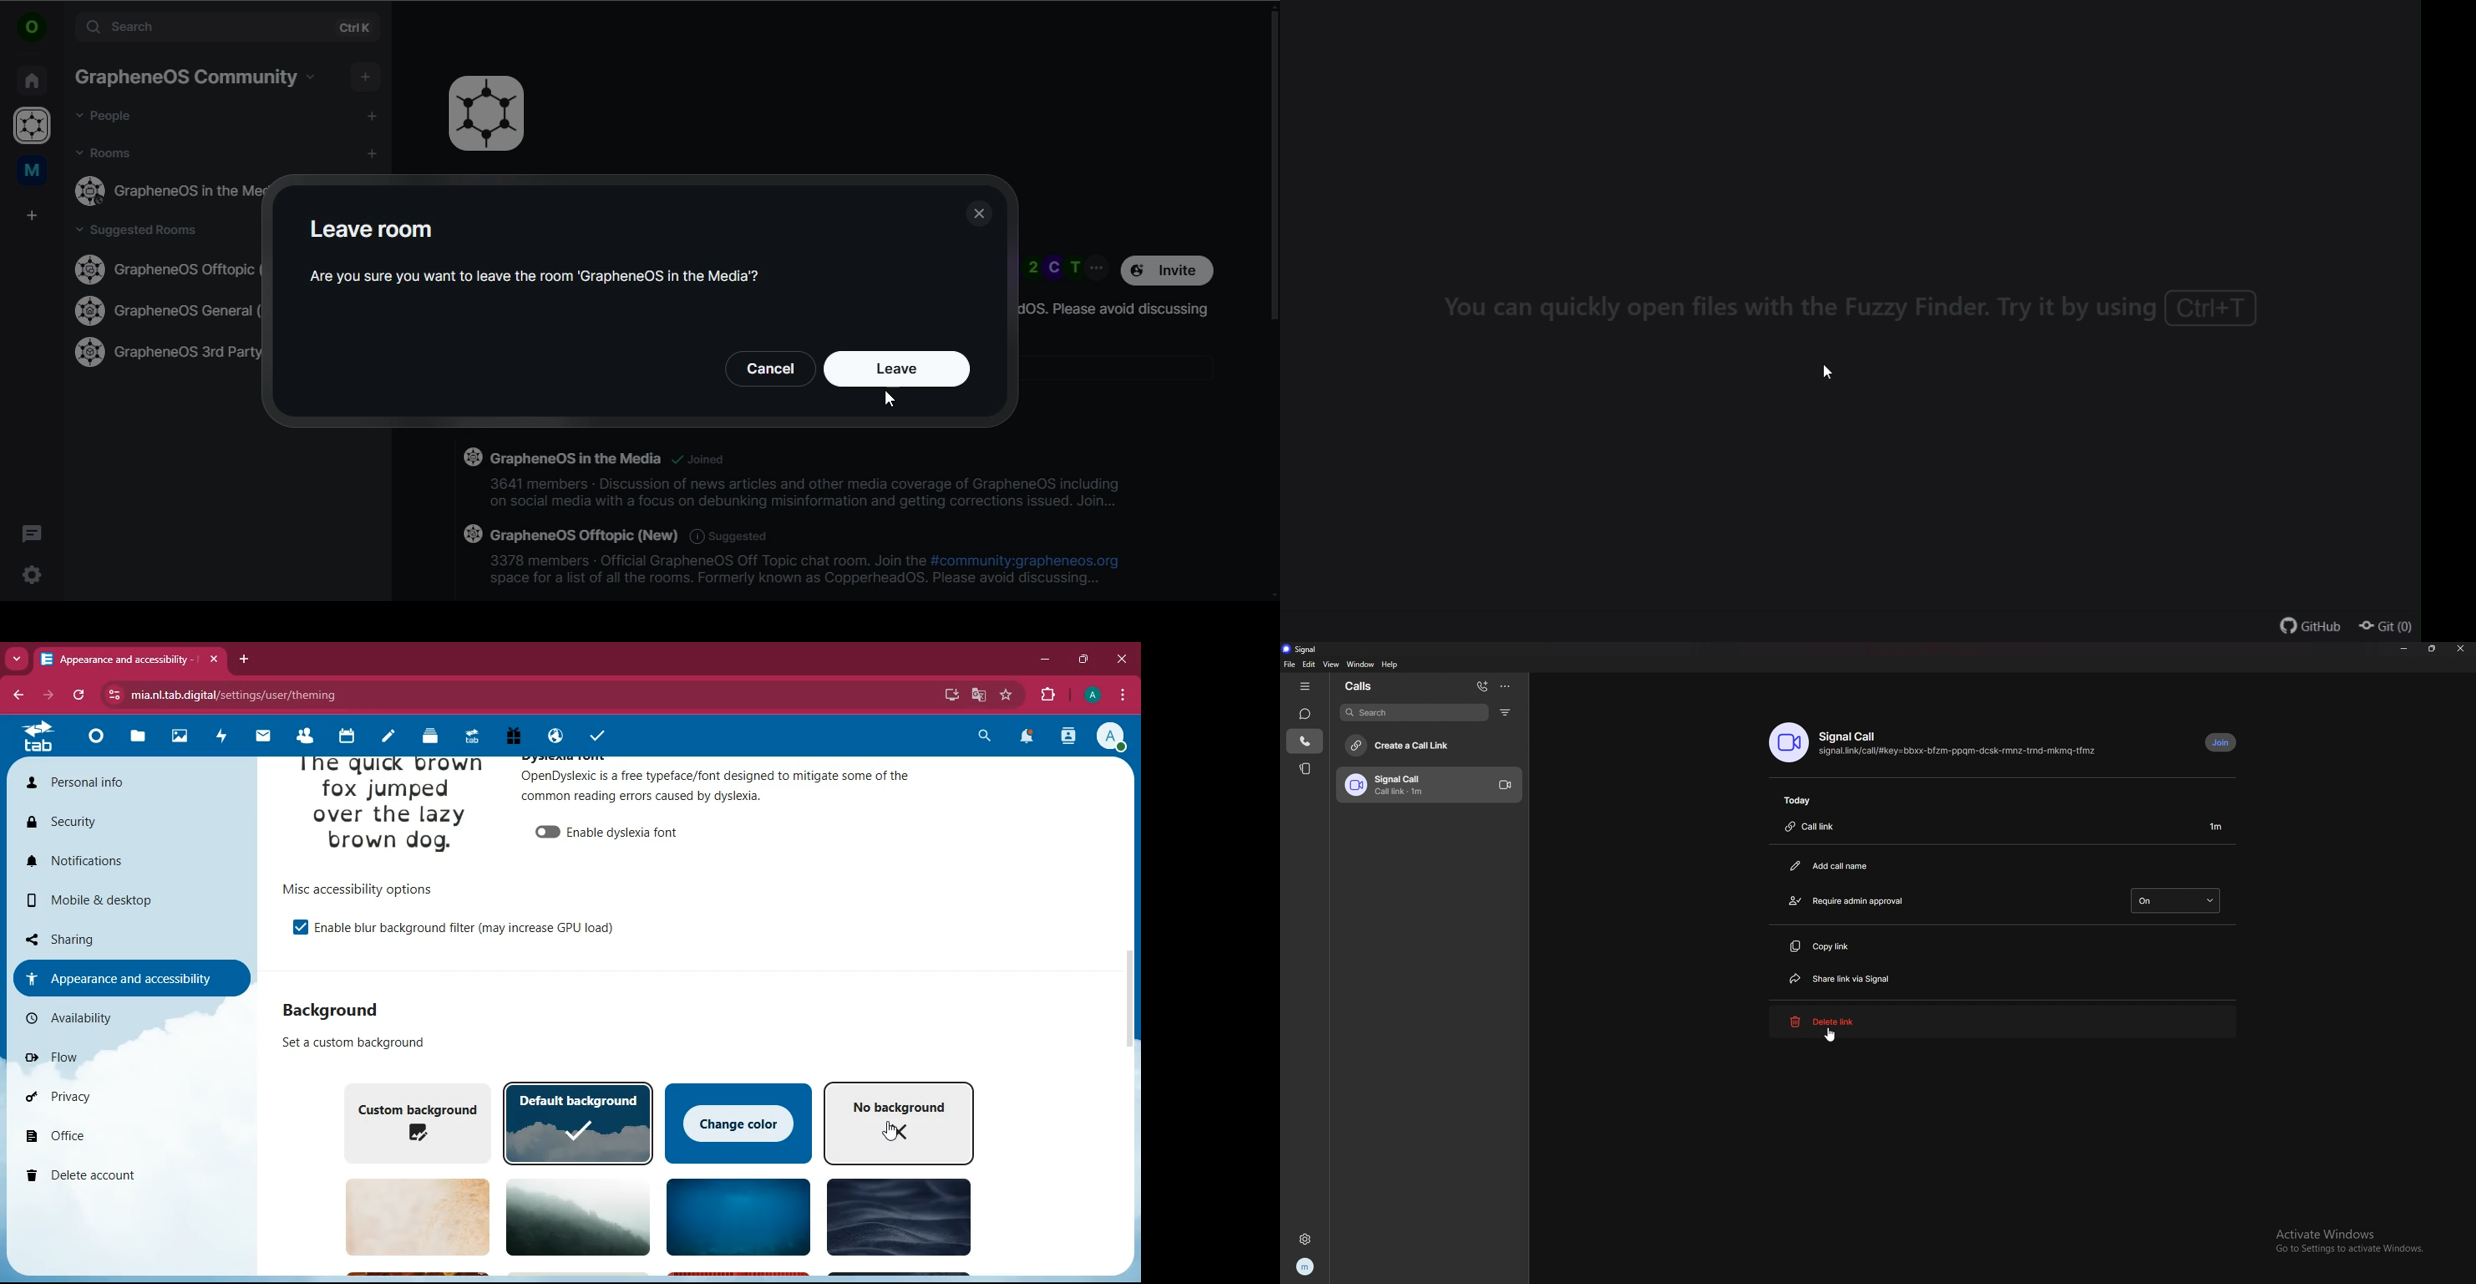 Image resolution: width=2492 pixels, height=1288 pixels. I want to click on custom background, so click(412, 1121).